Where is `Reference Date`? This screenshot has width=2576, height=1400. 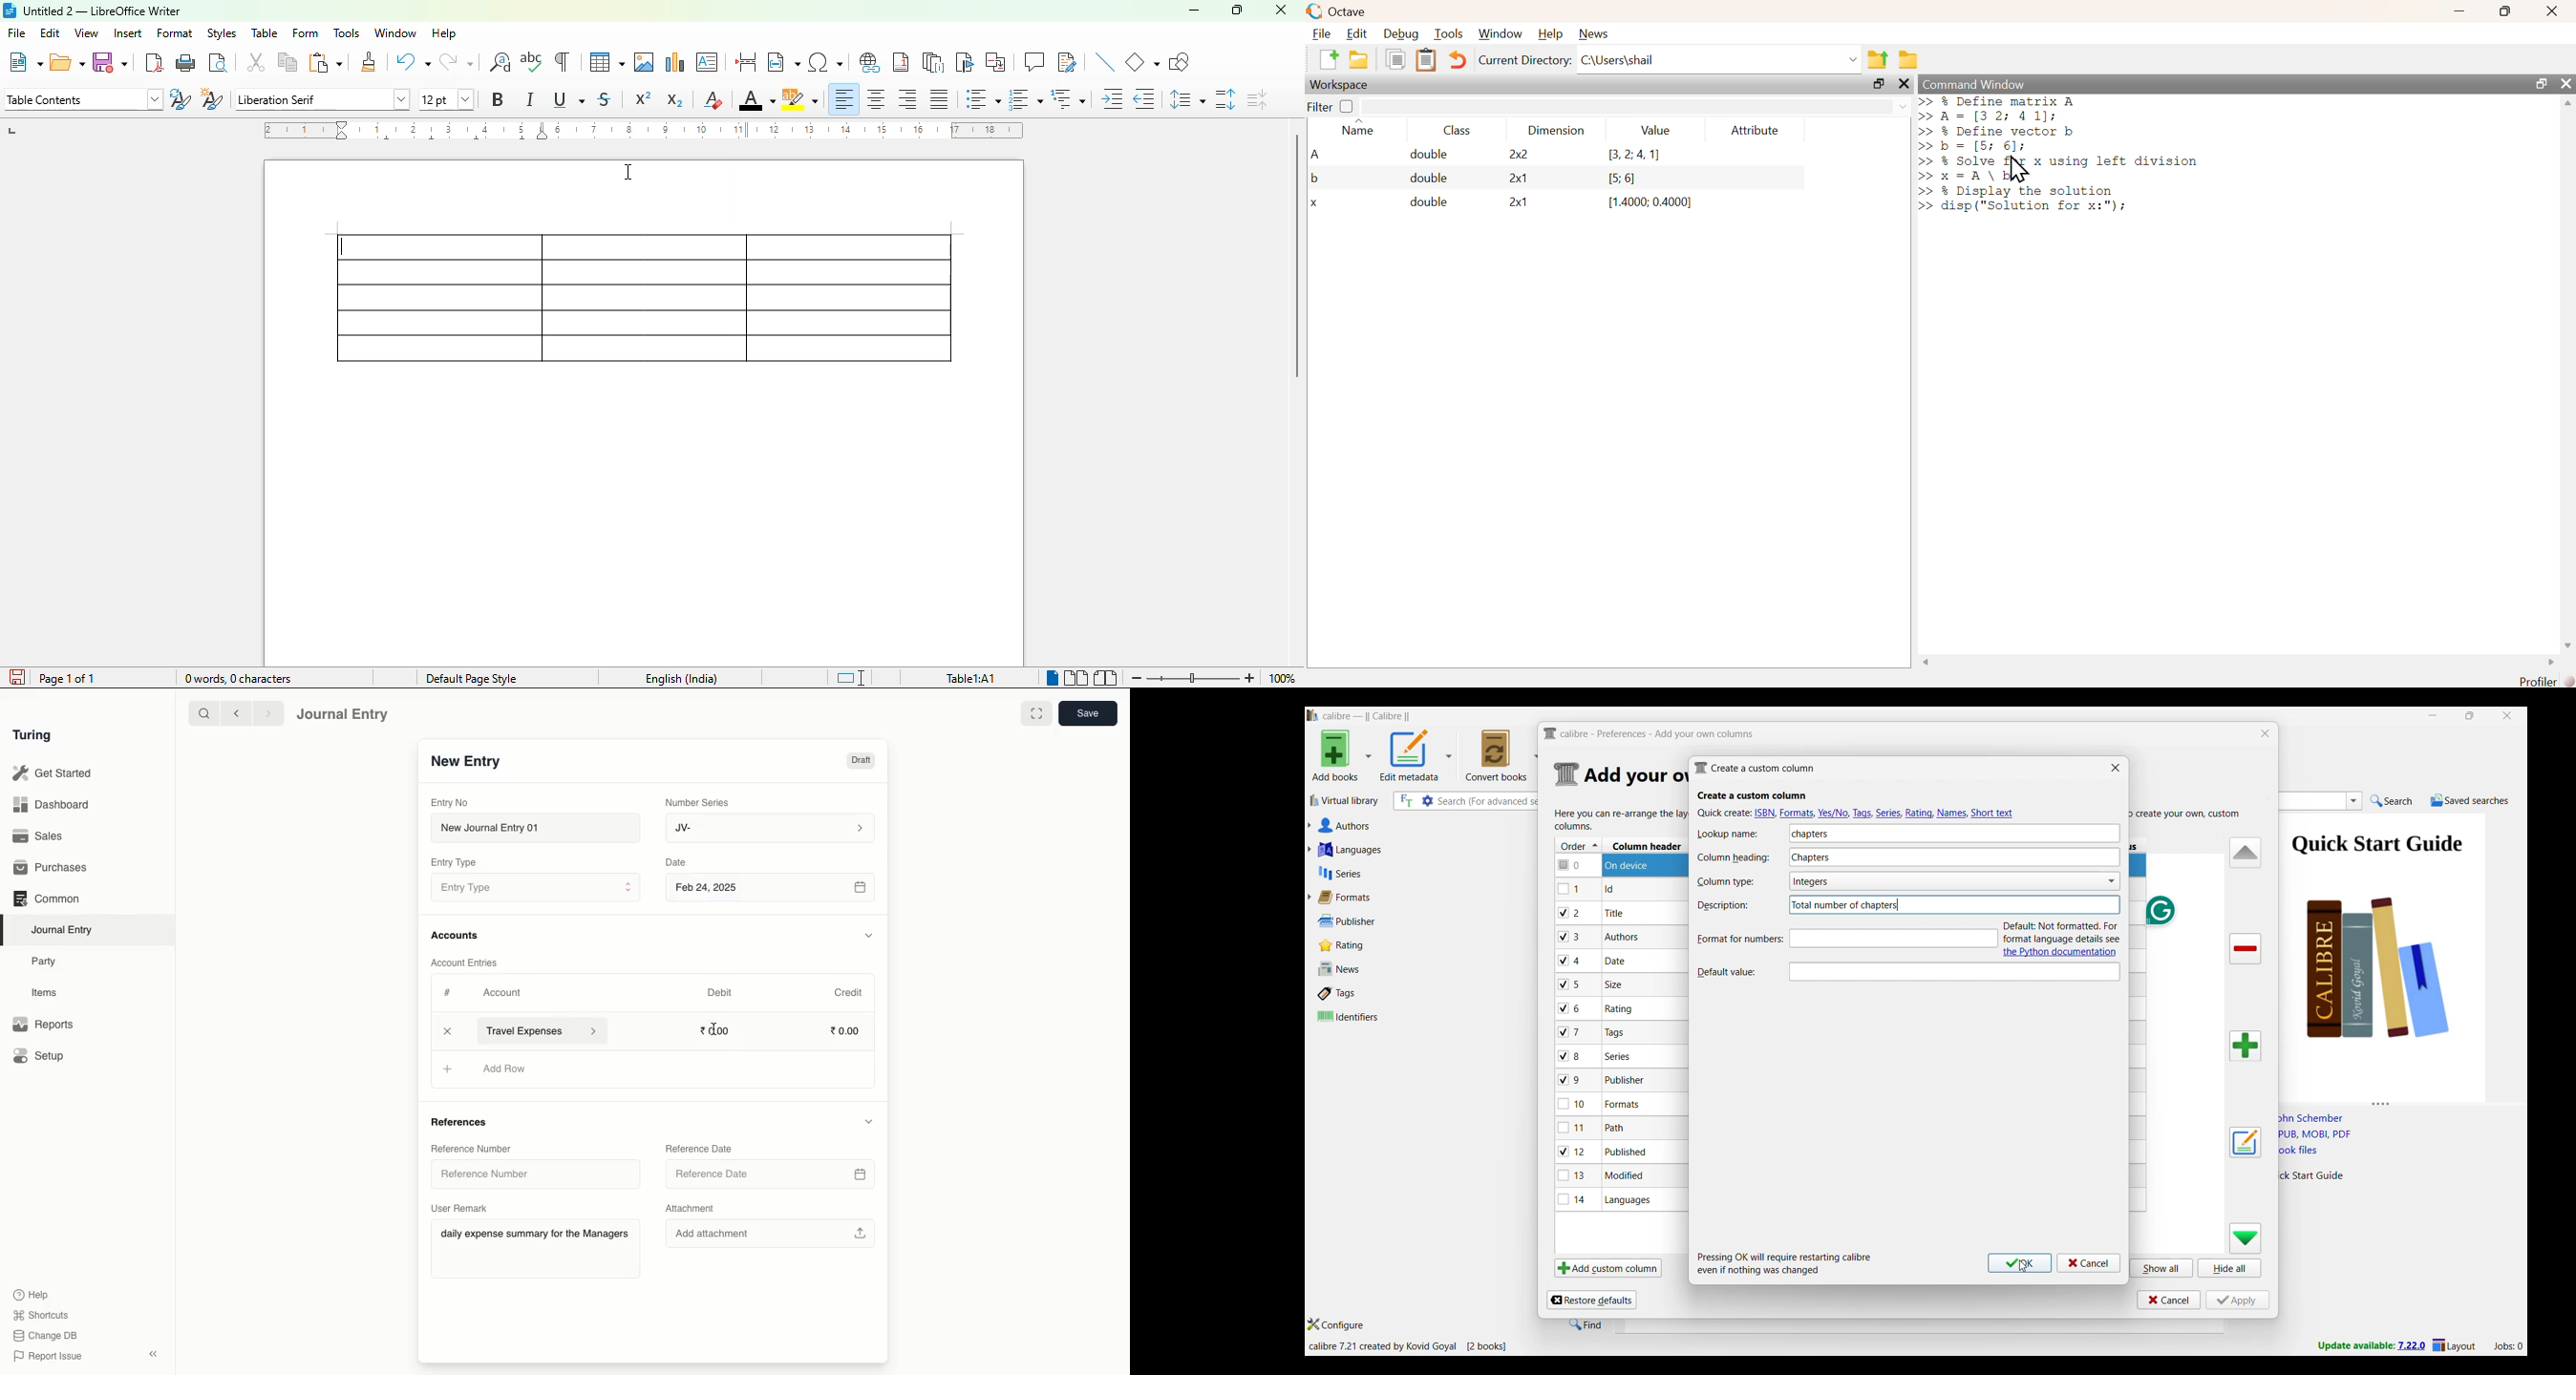
Reference Date is located at coordinates (698, 1147).